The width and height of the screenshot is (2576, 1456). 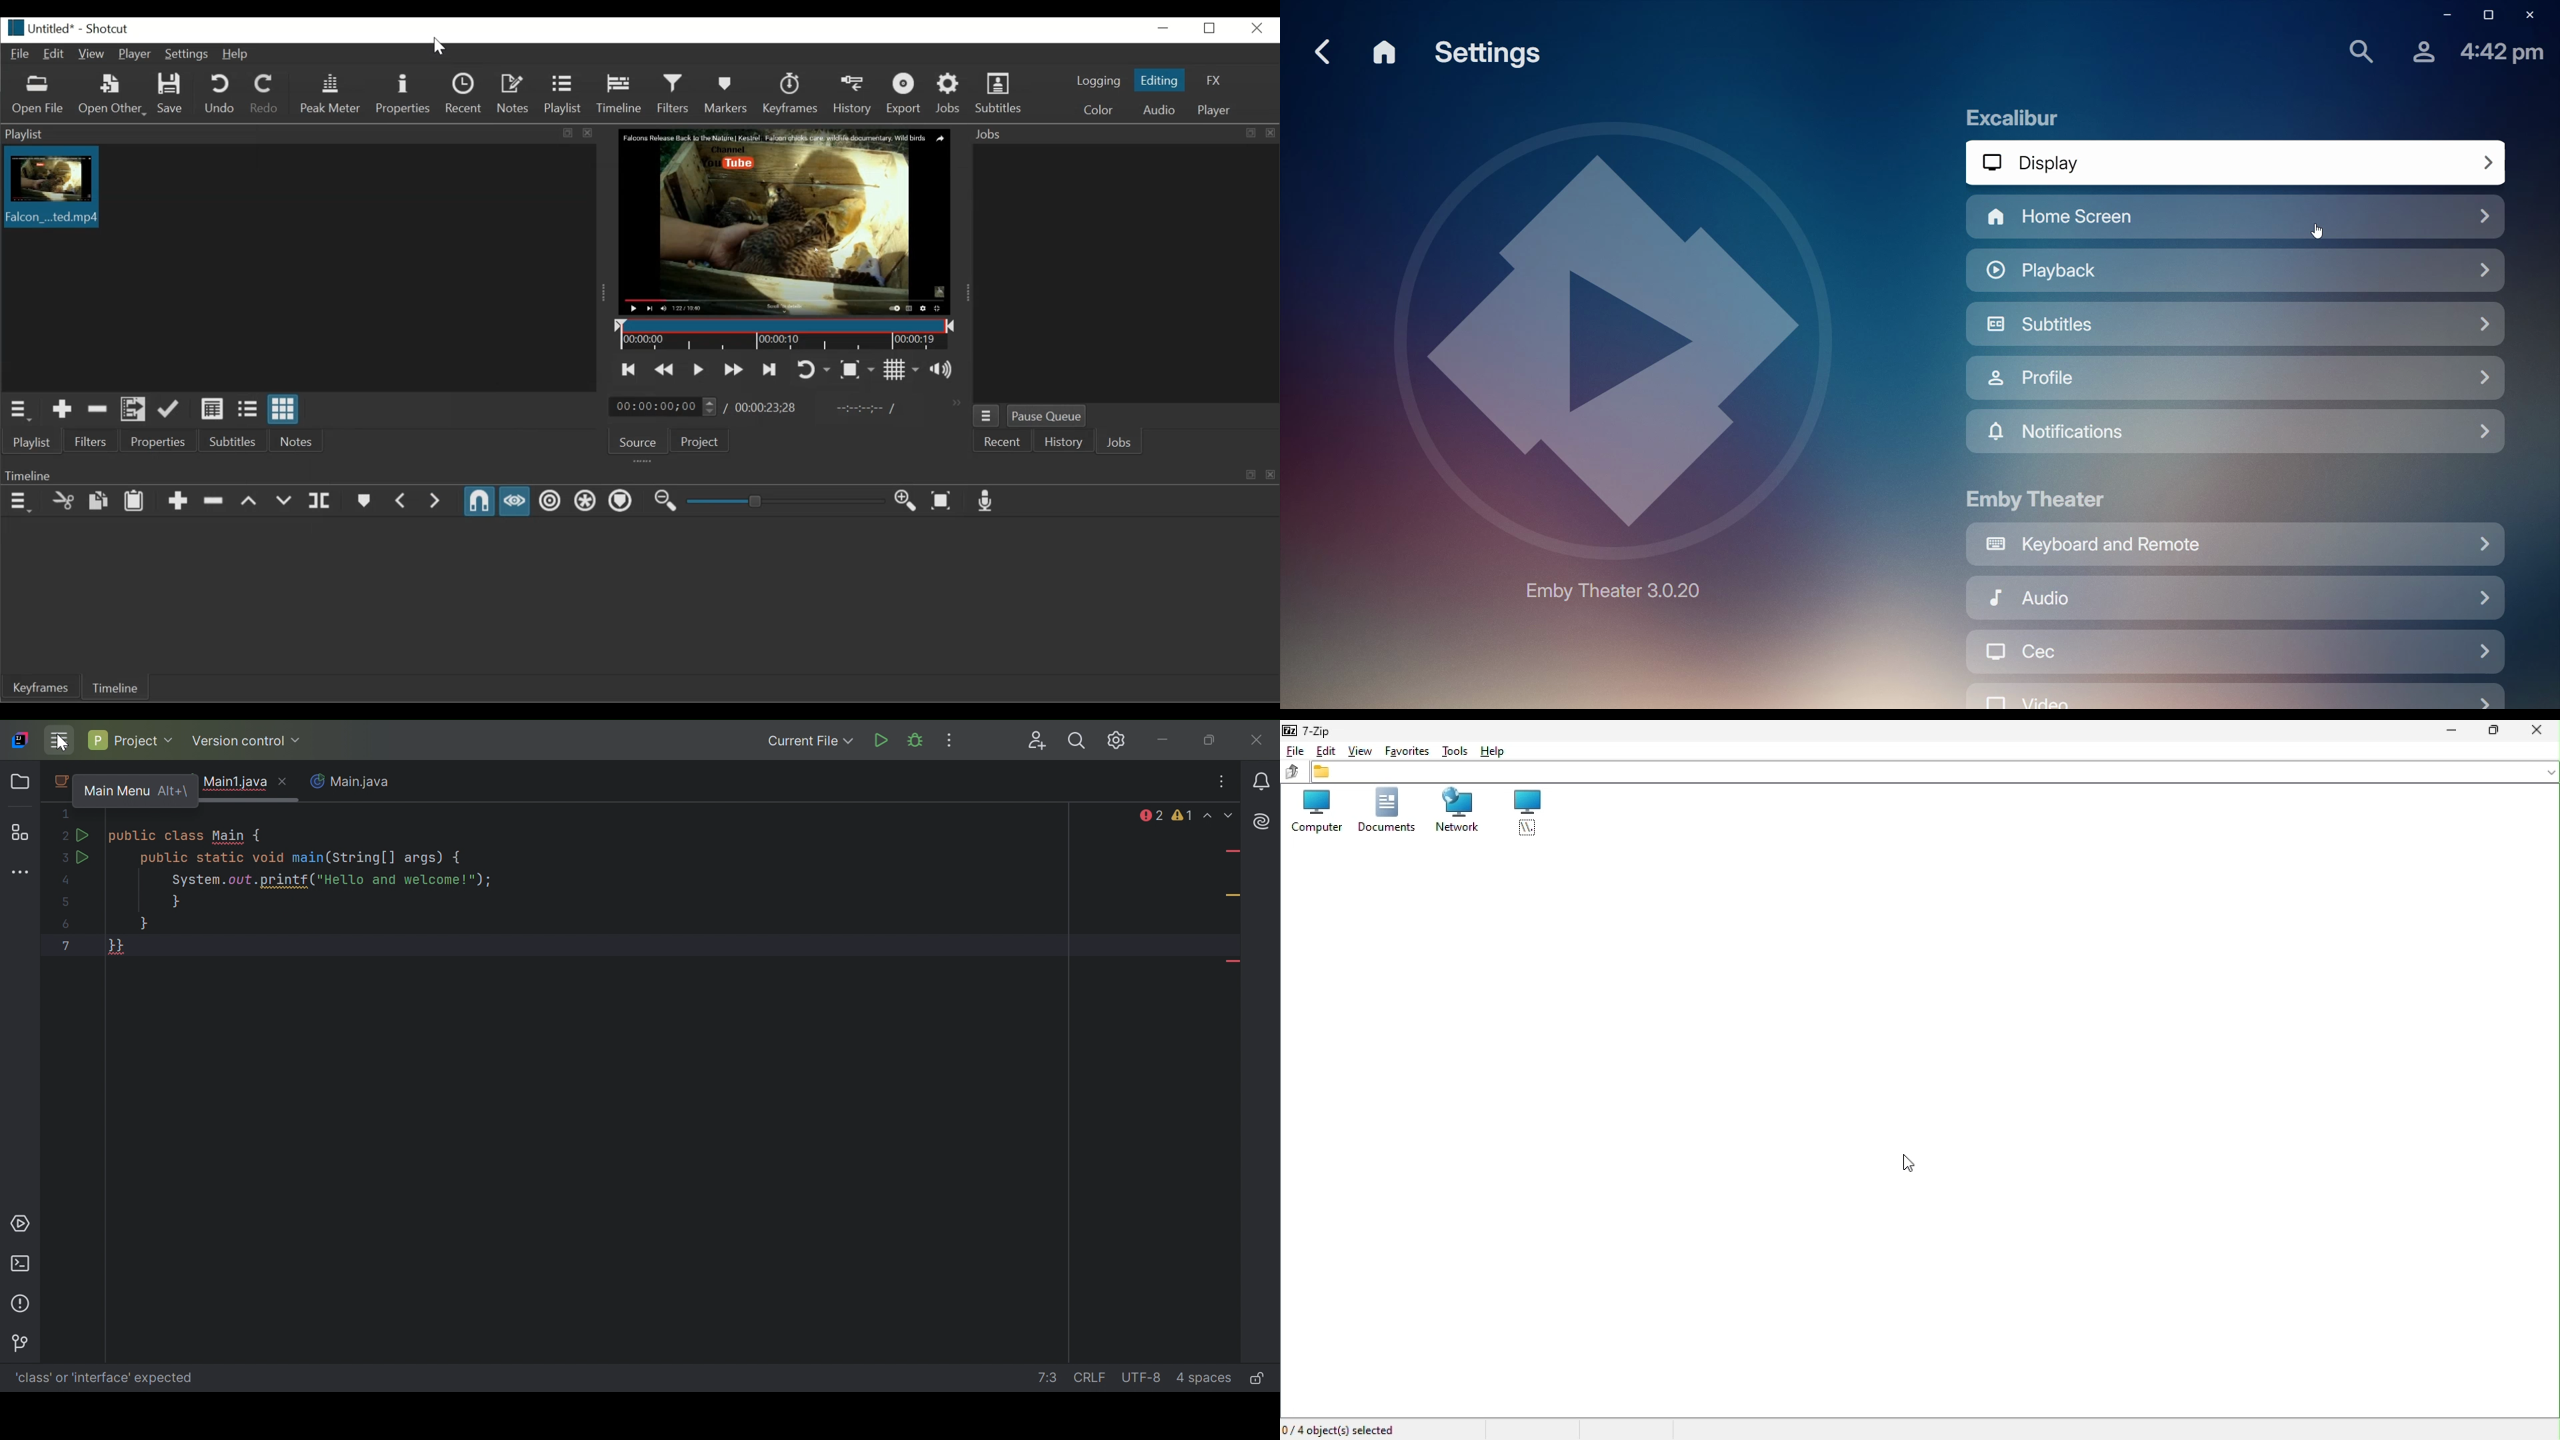 What do you see at coordinates (218, 93) in the screenshot?
I see `Undo` at bounding box center [218, 93].